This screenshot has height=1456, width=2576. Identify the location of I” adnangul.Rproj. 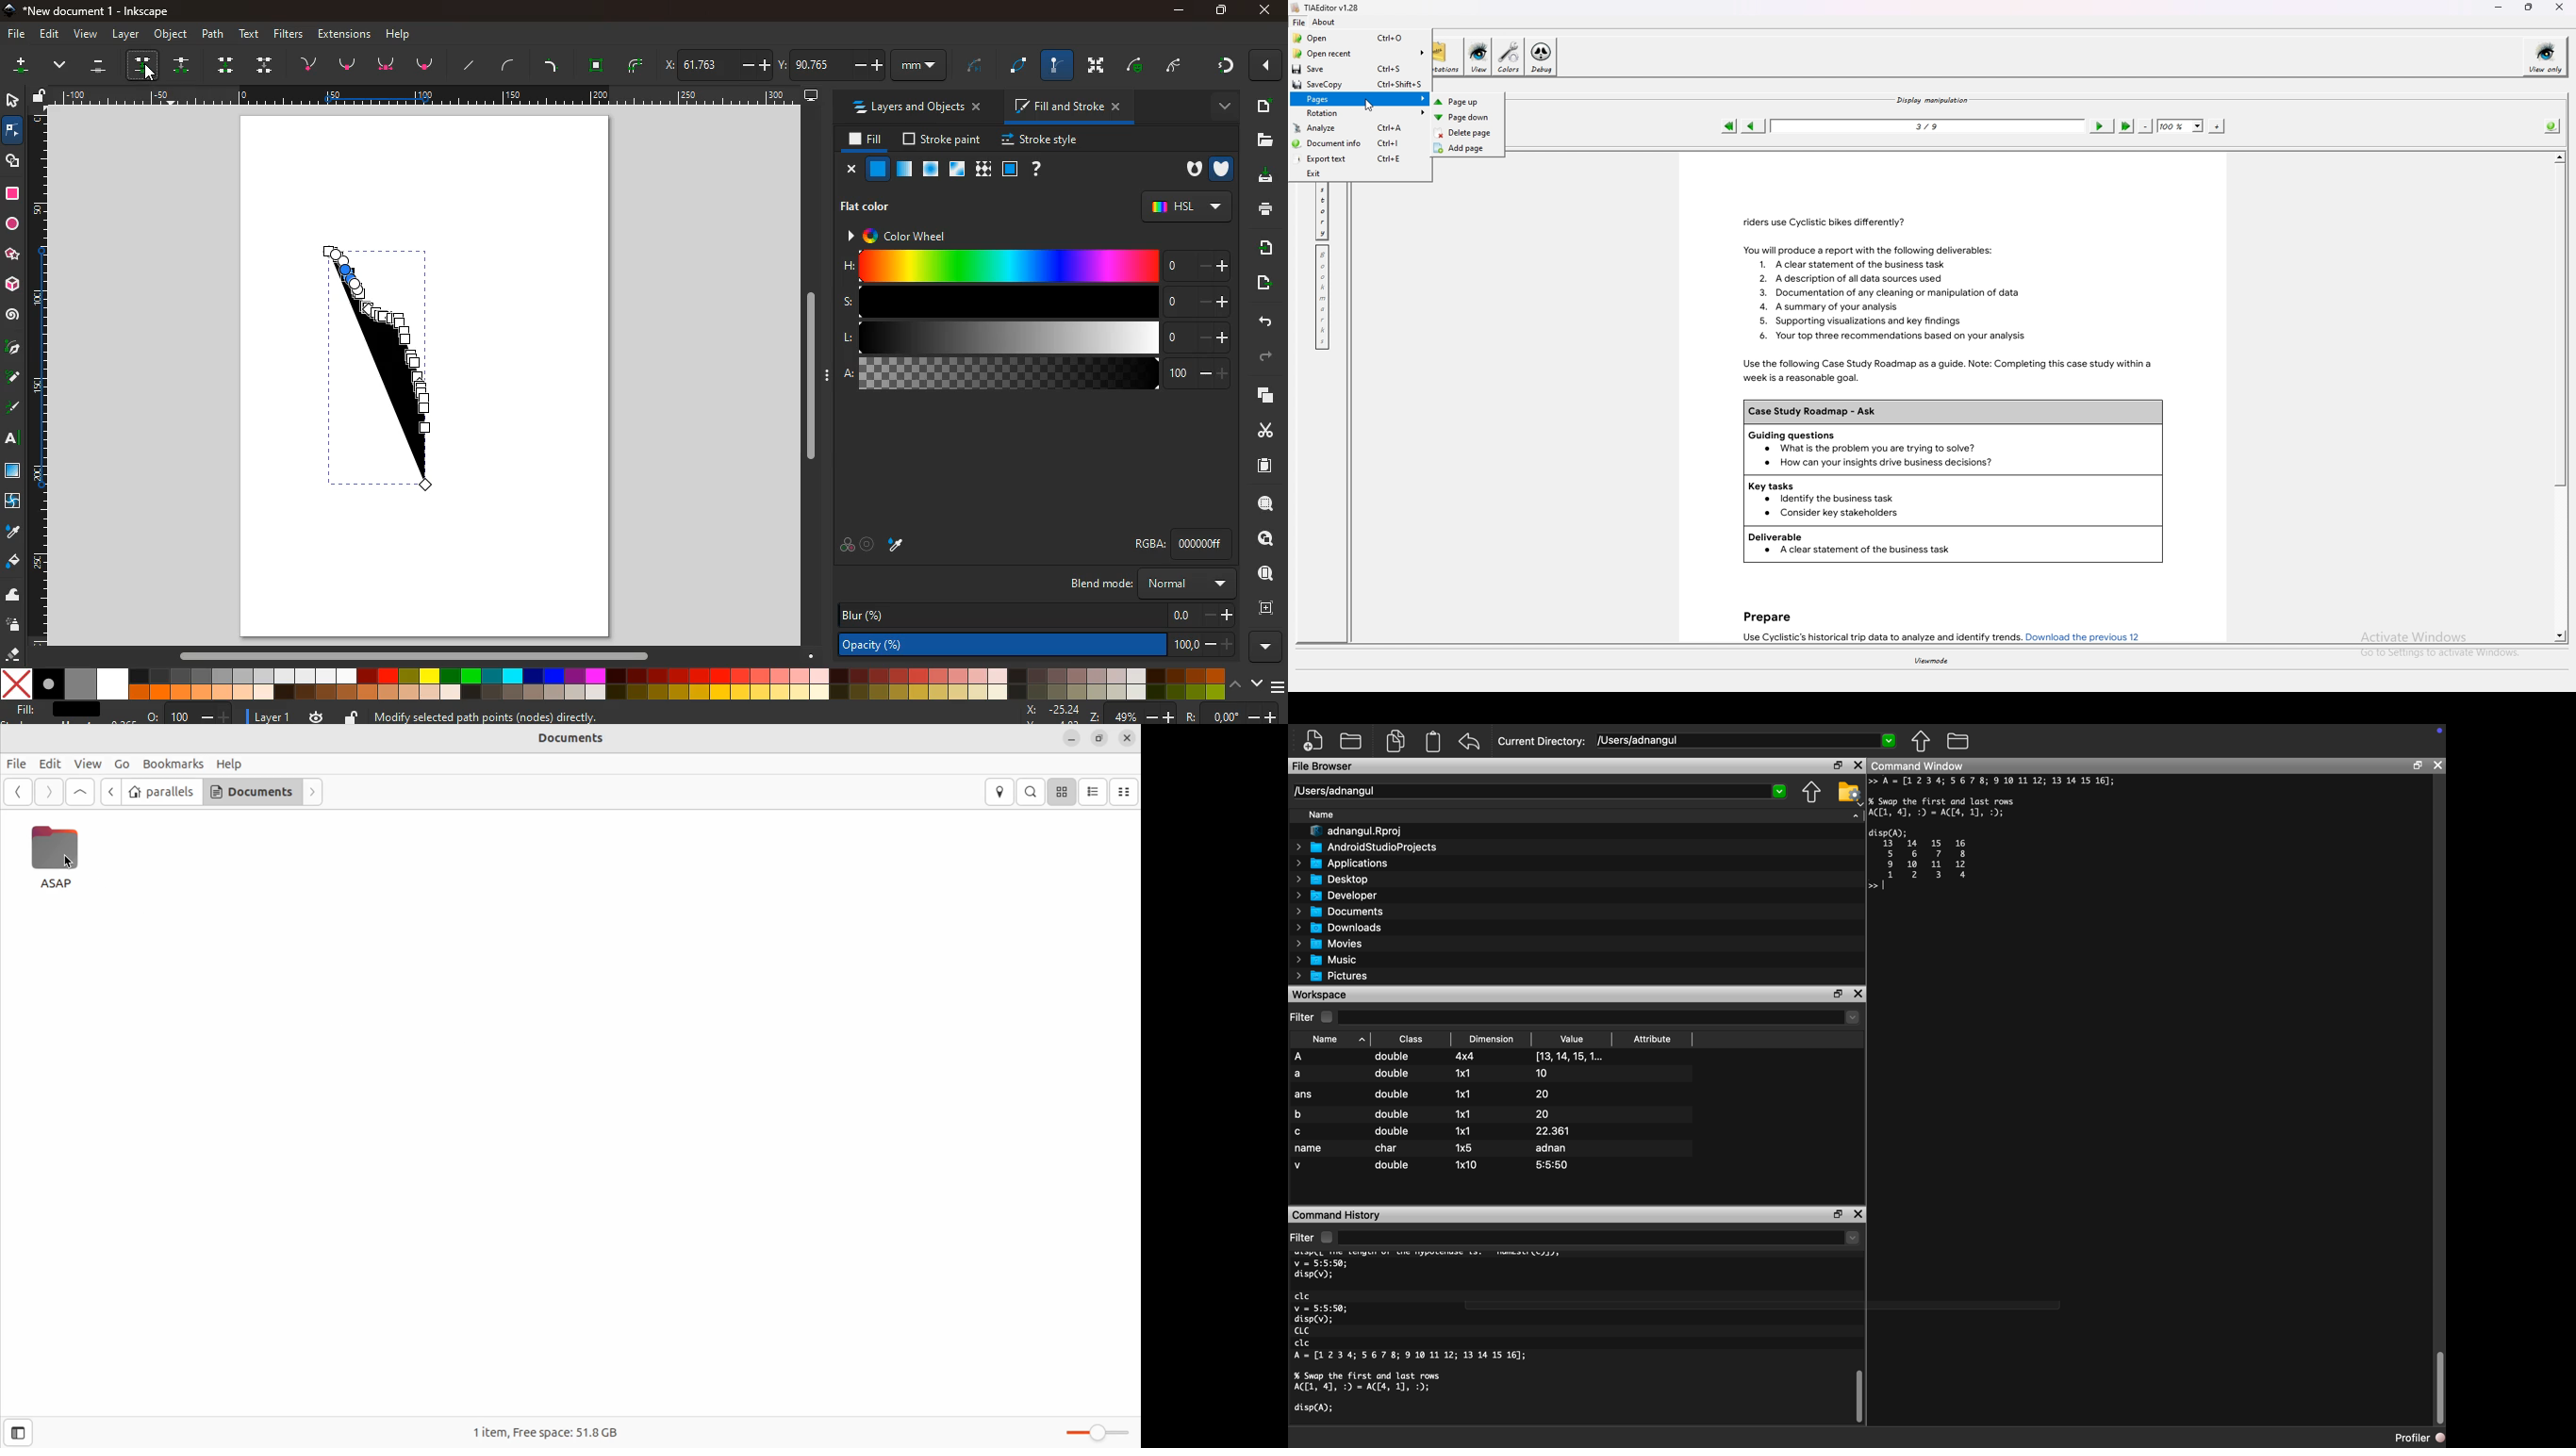
(1352, 831).